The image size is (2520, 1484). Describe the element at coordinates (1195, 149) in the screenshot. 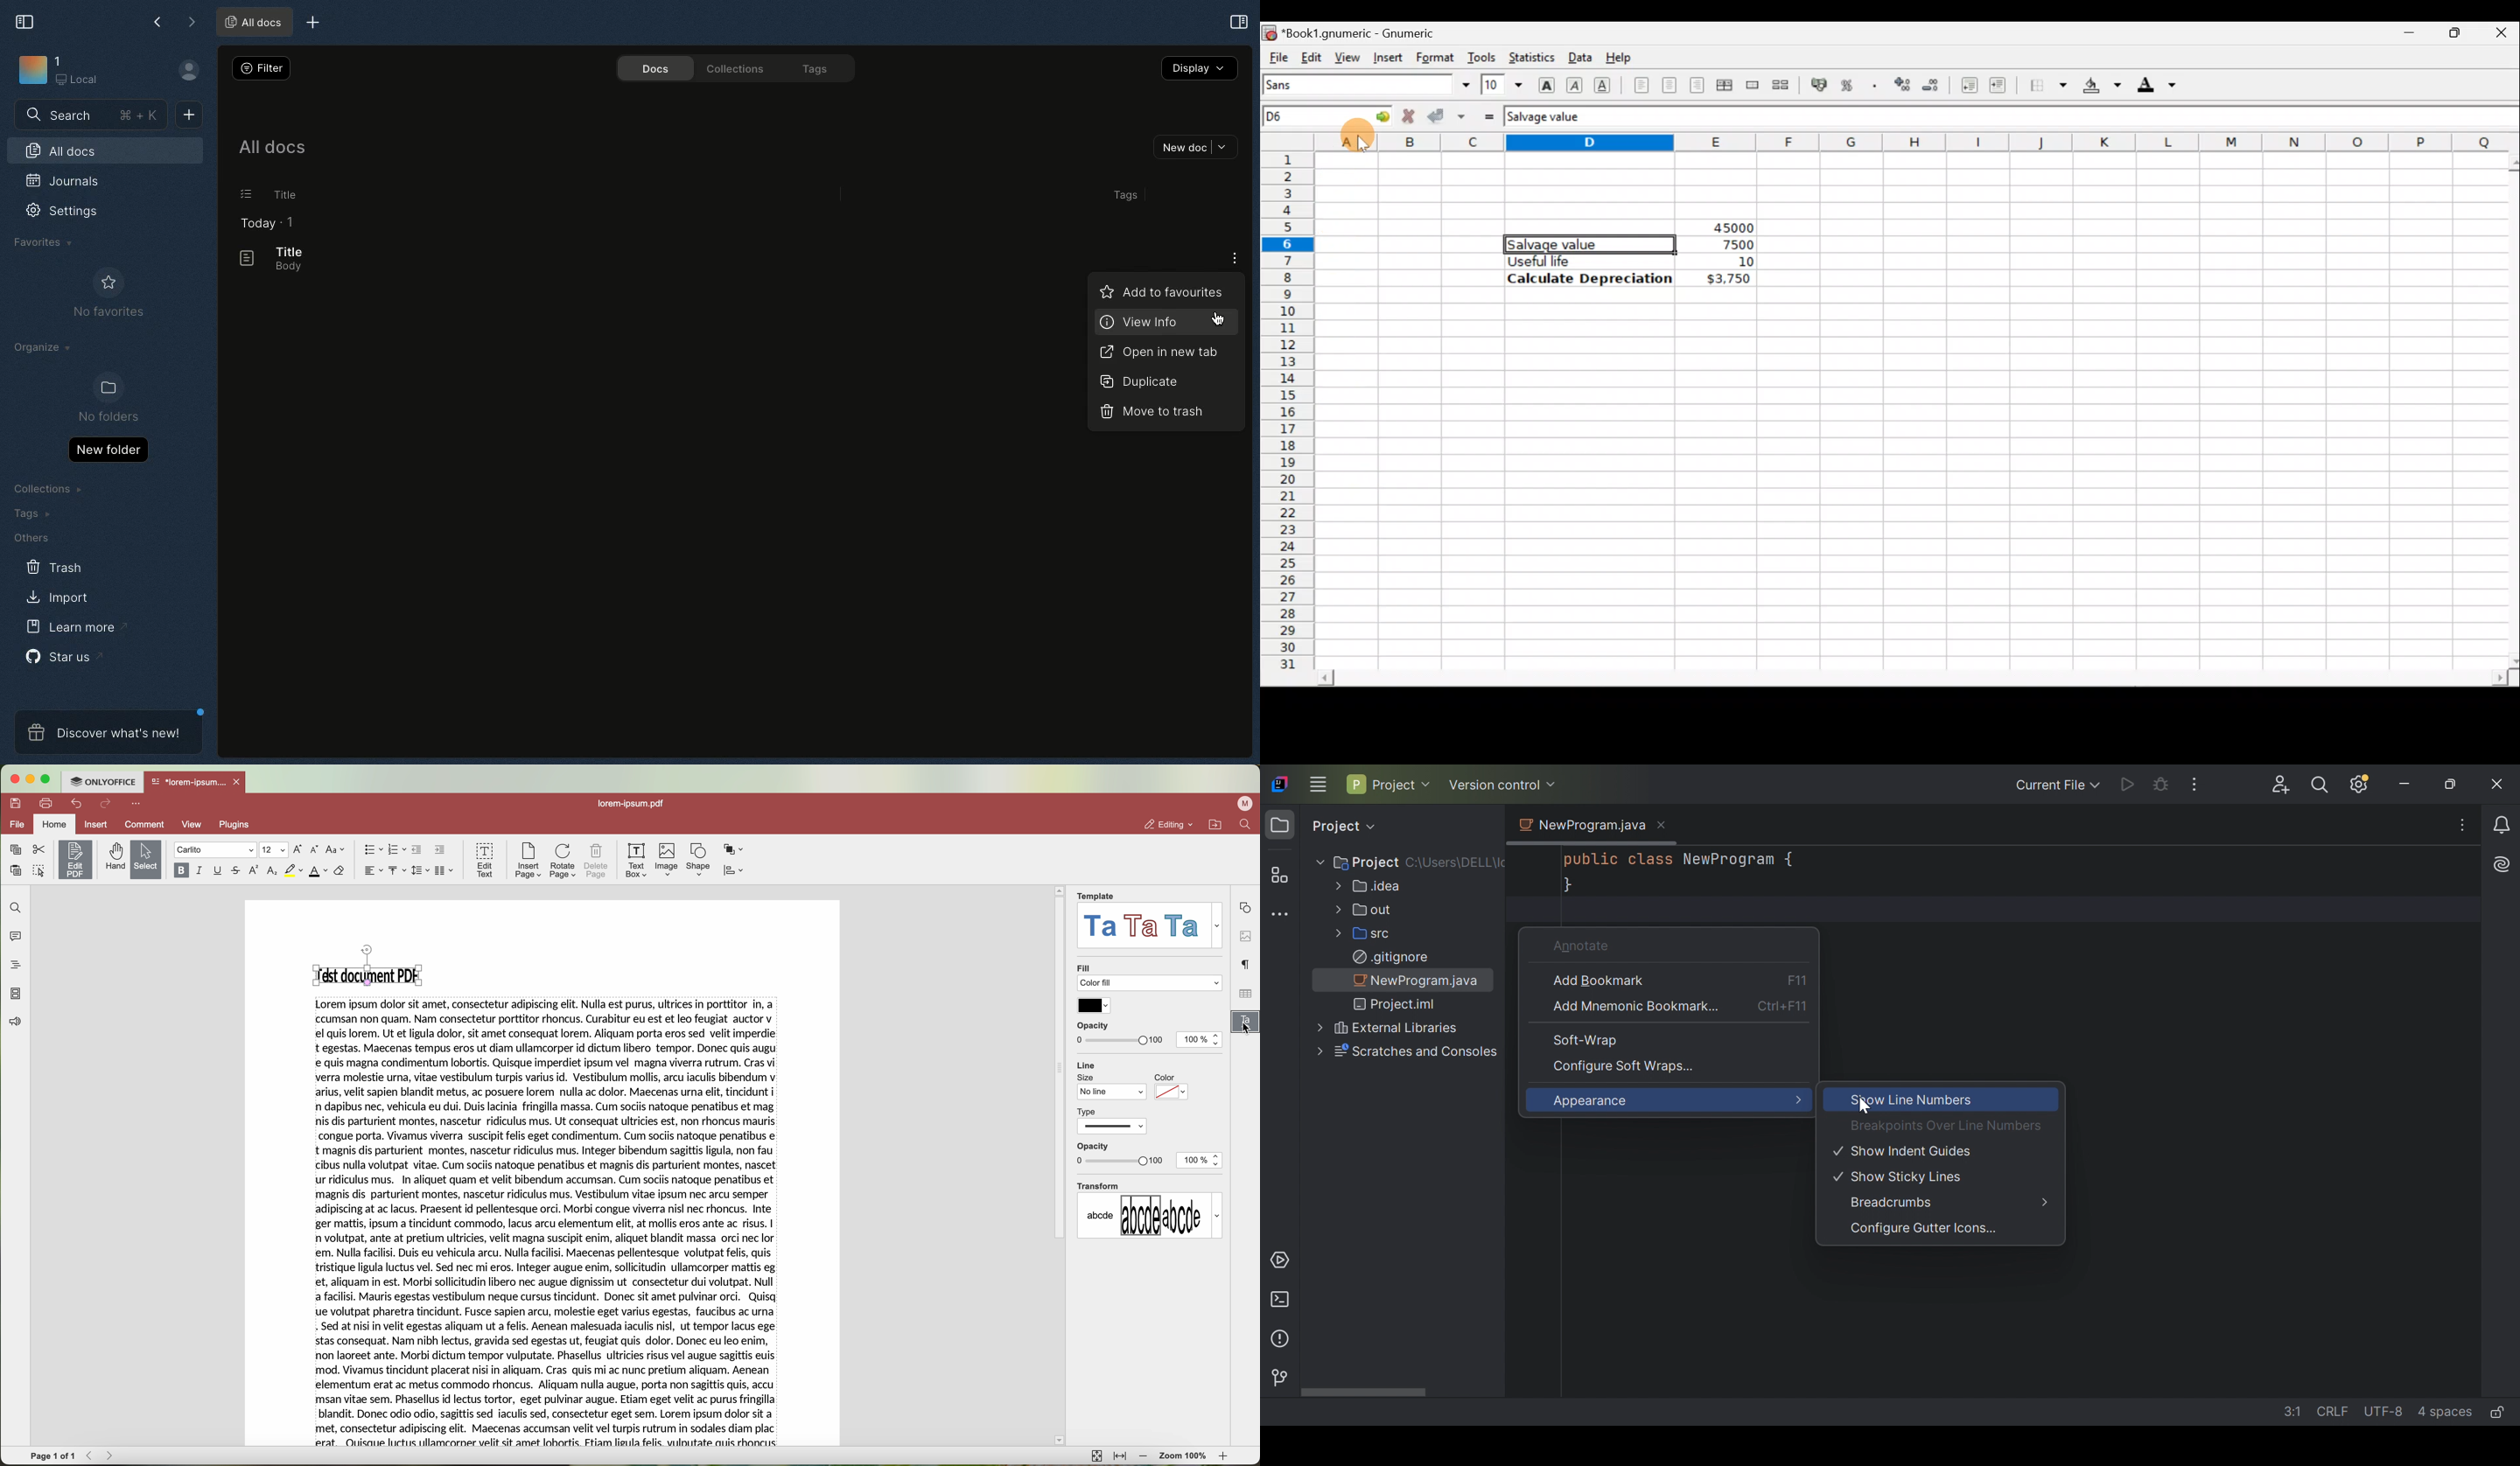

I see `New doc` at that location.